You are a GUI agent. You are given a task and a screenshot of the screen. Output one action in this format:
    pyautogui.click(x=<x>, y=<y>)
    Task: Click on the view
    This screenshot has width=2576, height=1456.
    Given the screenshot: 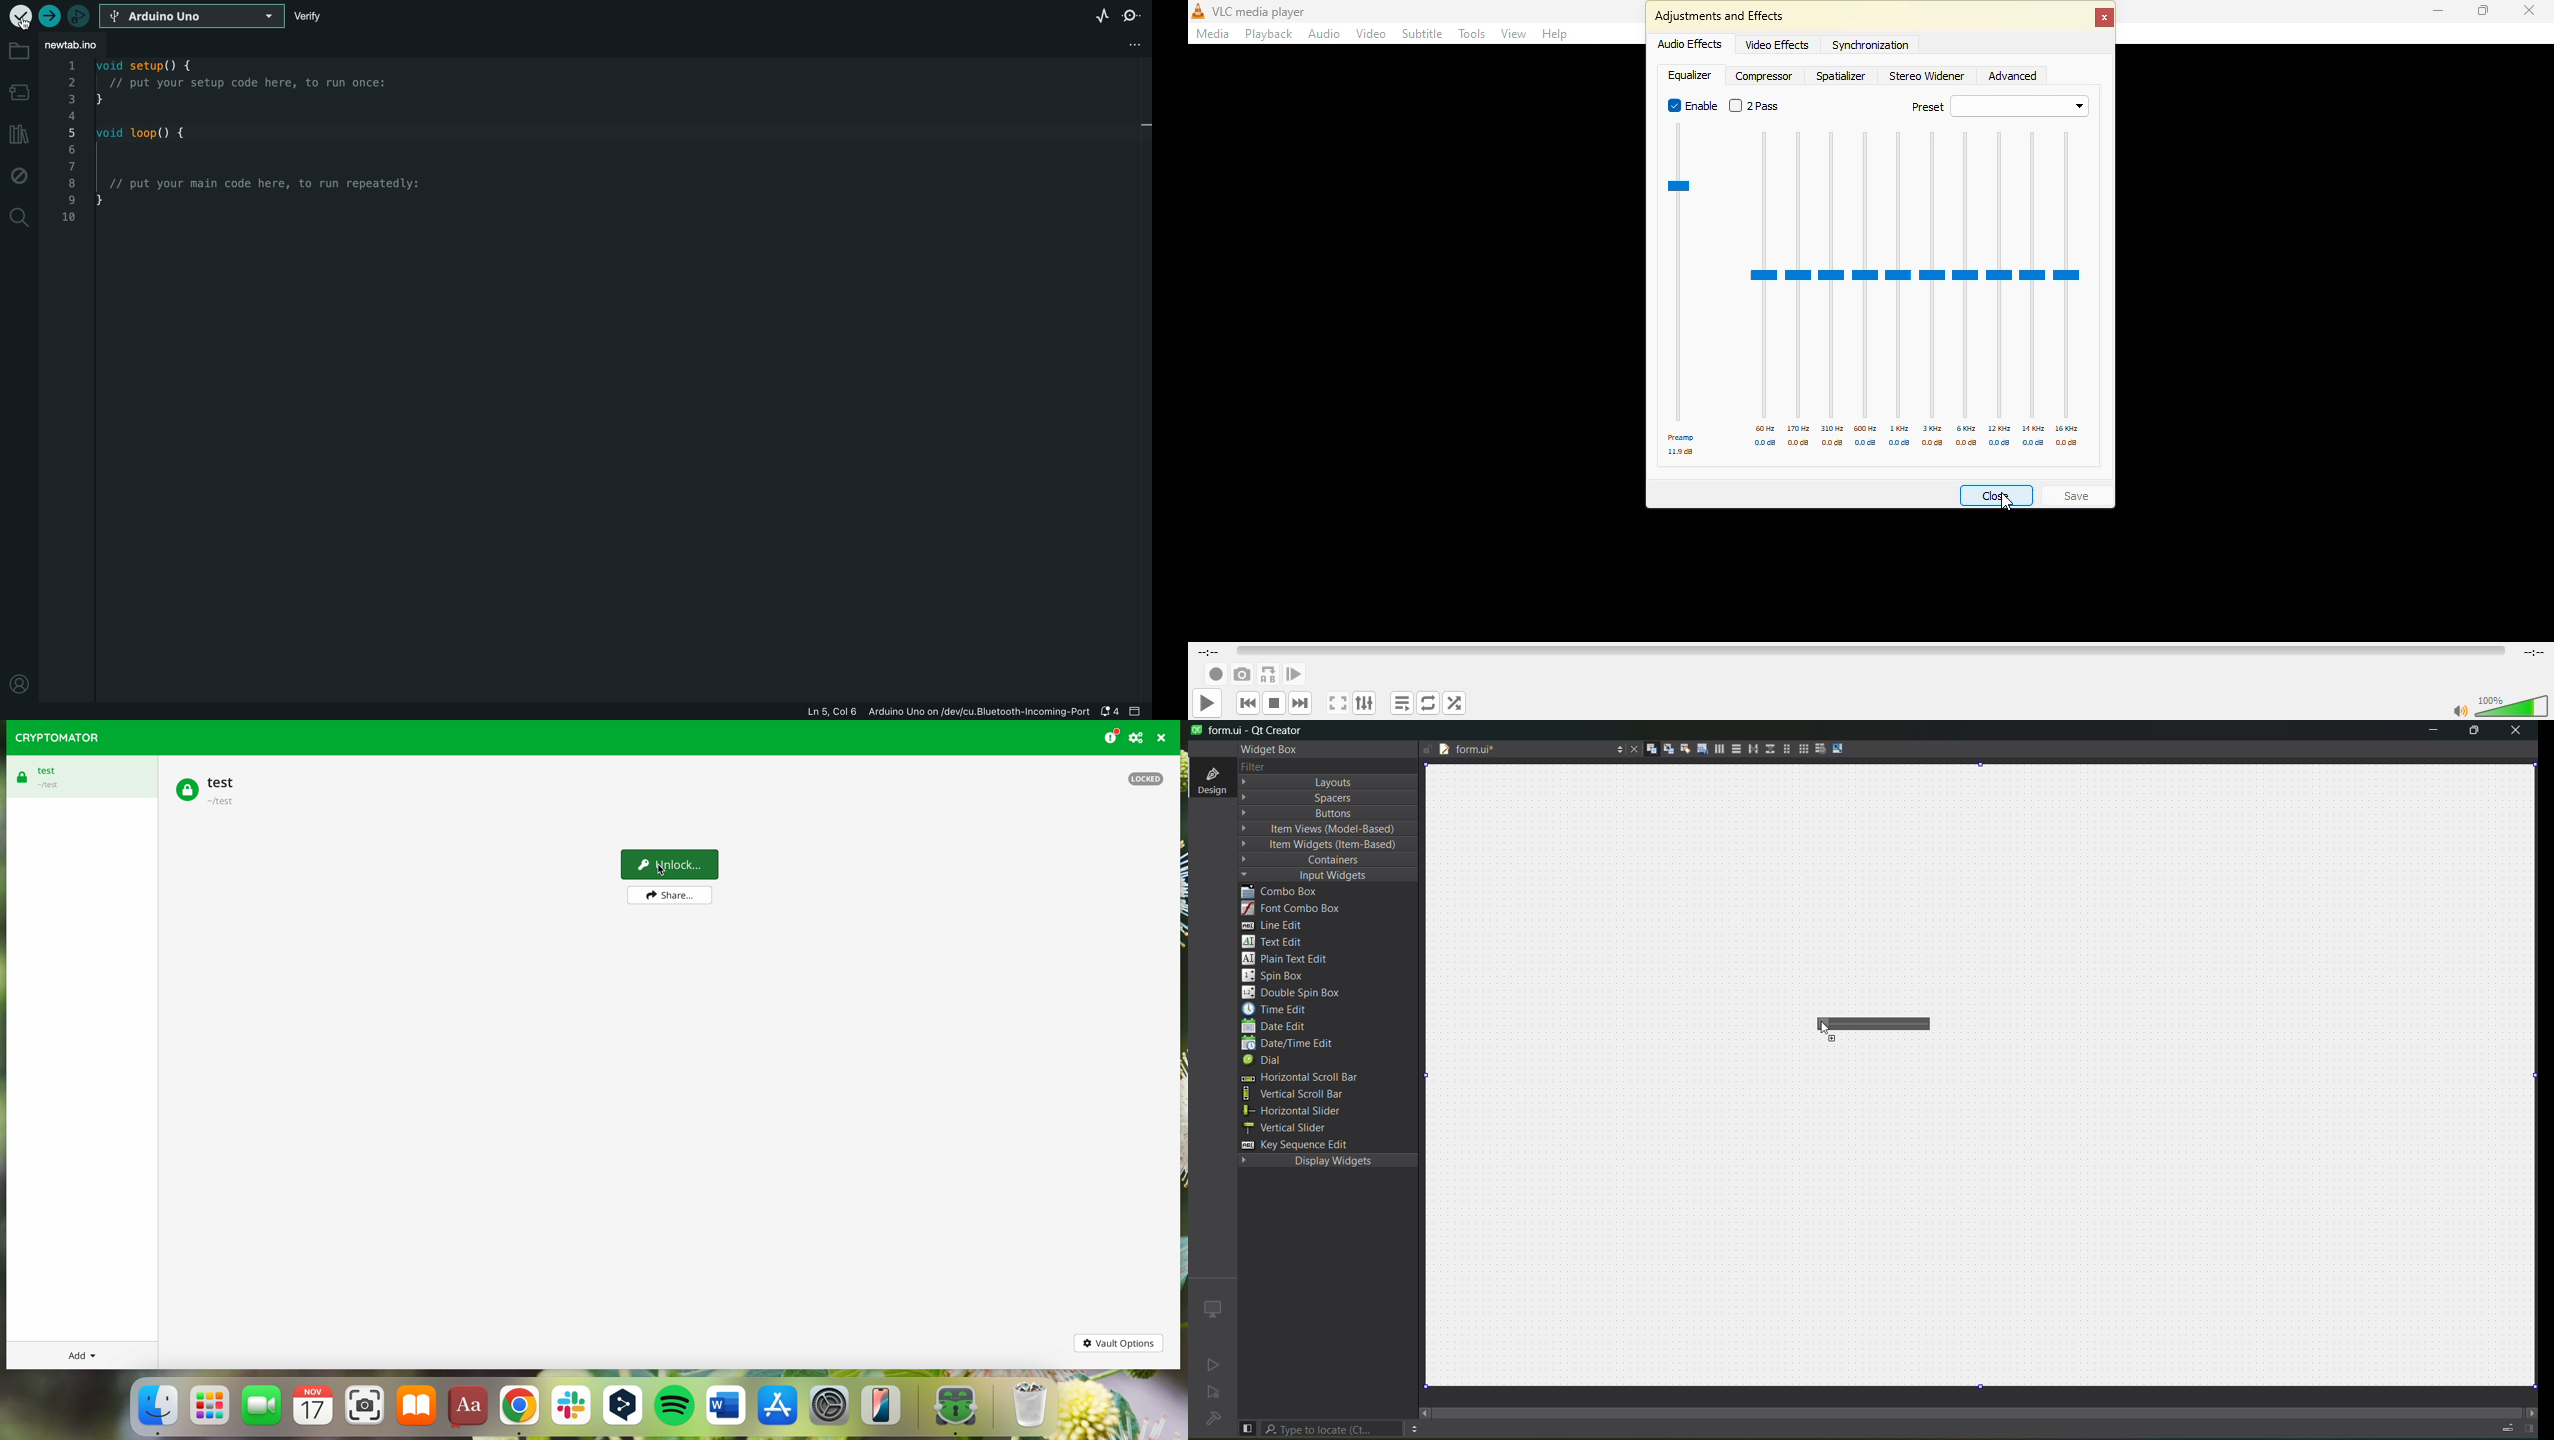 What is the action you would take?
    pyautogui.click(x=1514, y=34)
    